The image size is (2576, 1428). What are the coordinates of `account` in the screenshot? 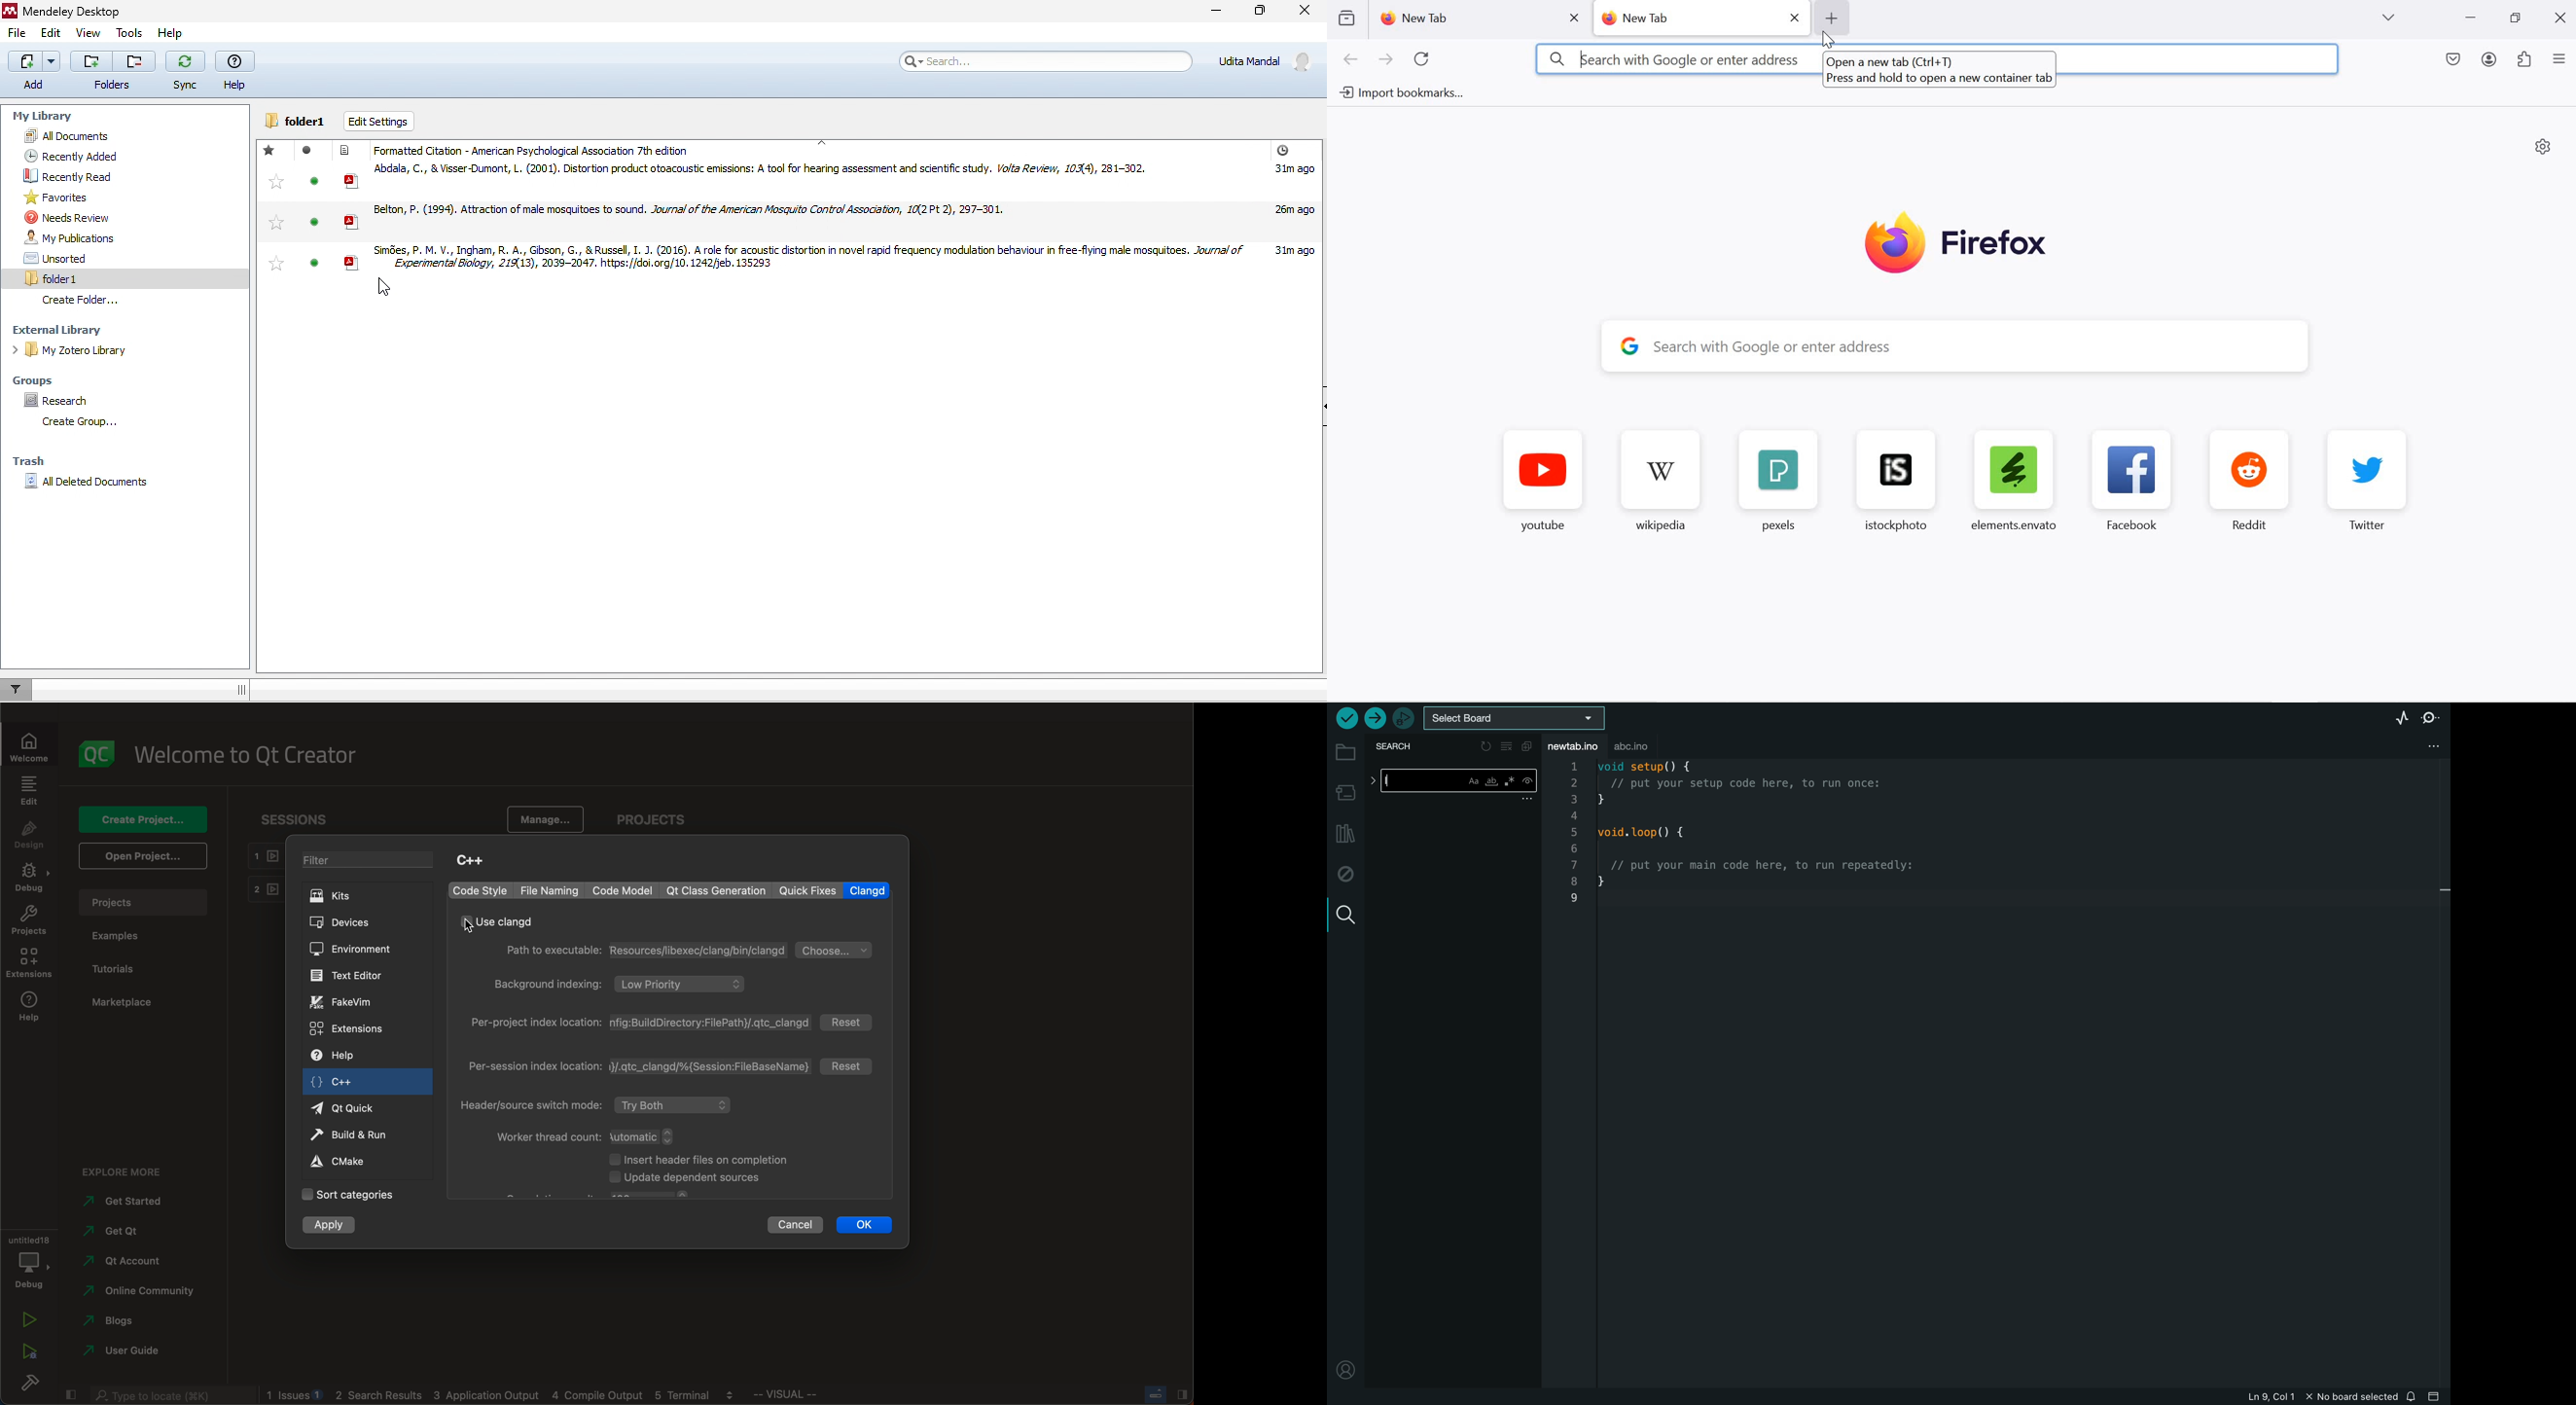 It's located at (1268, 61).